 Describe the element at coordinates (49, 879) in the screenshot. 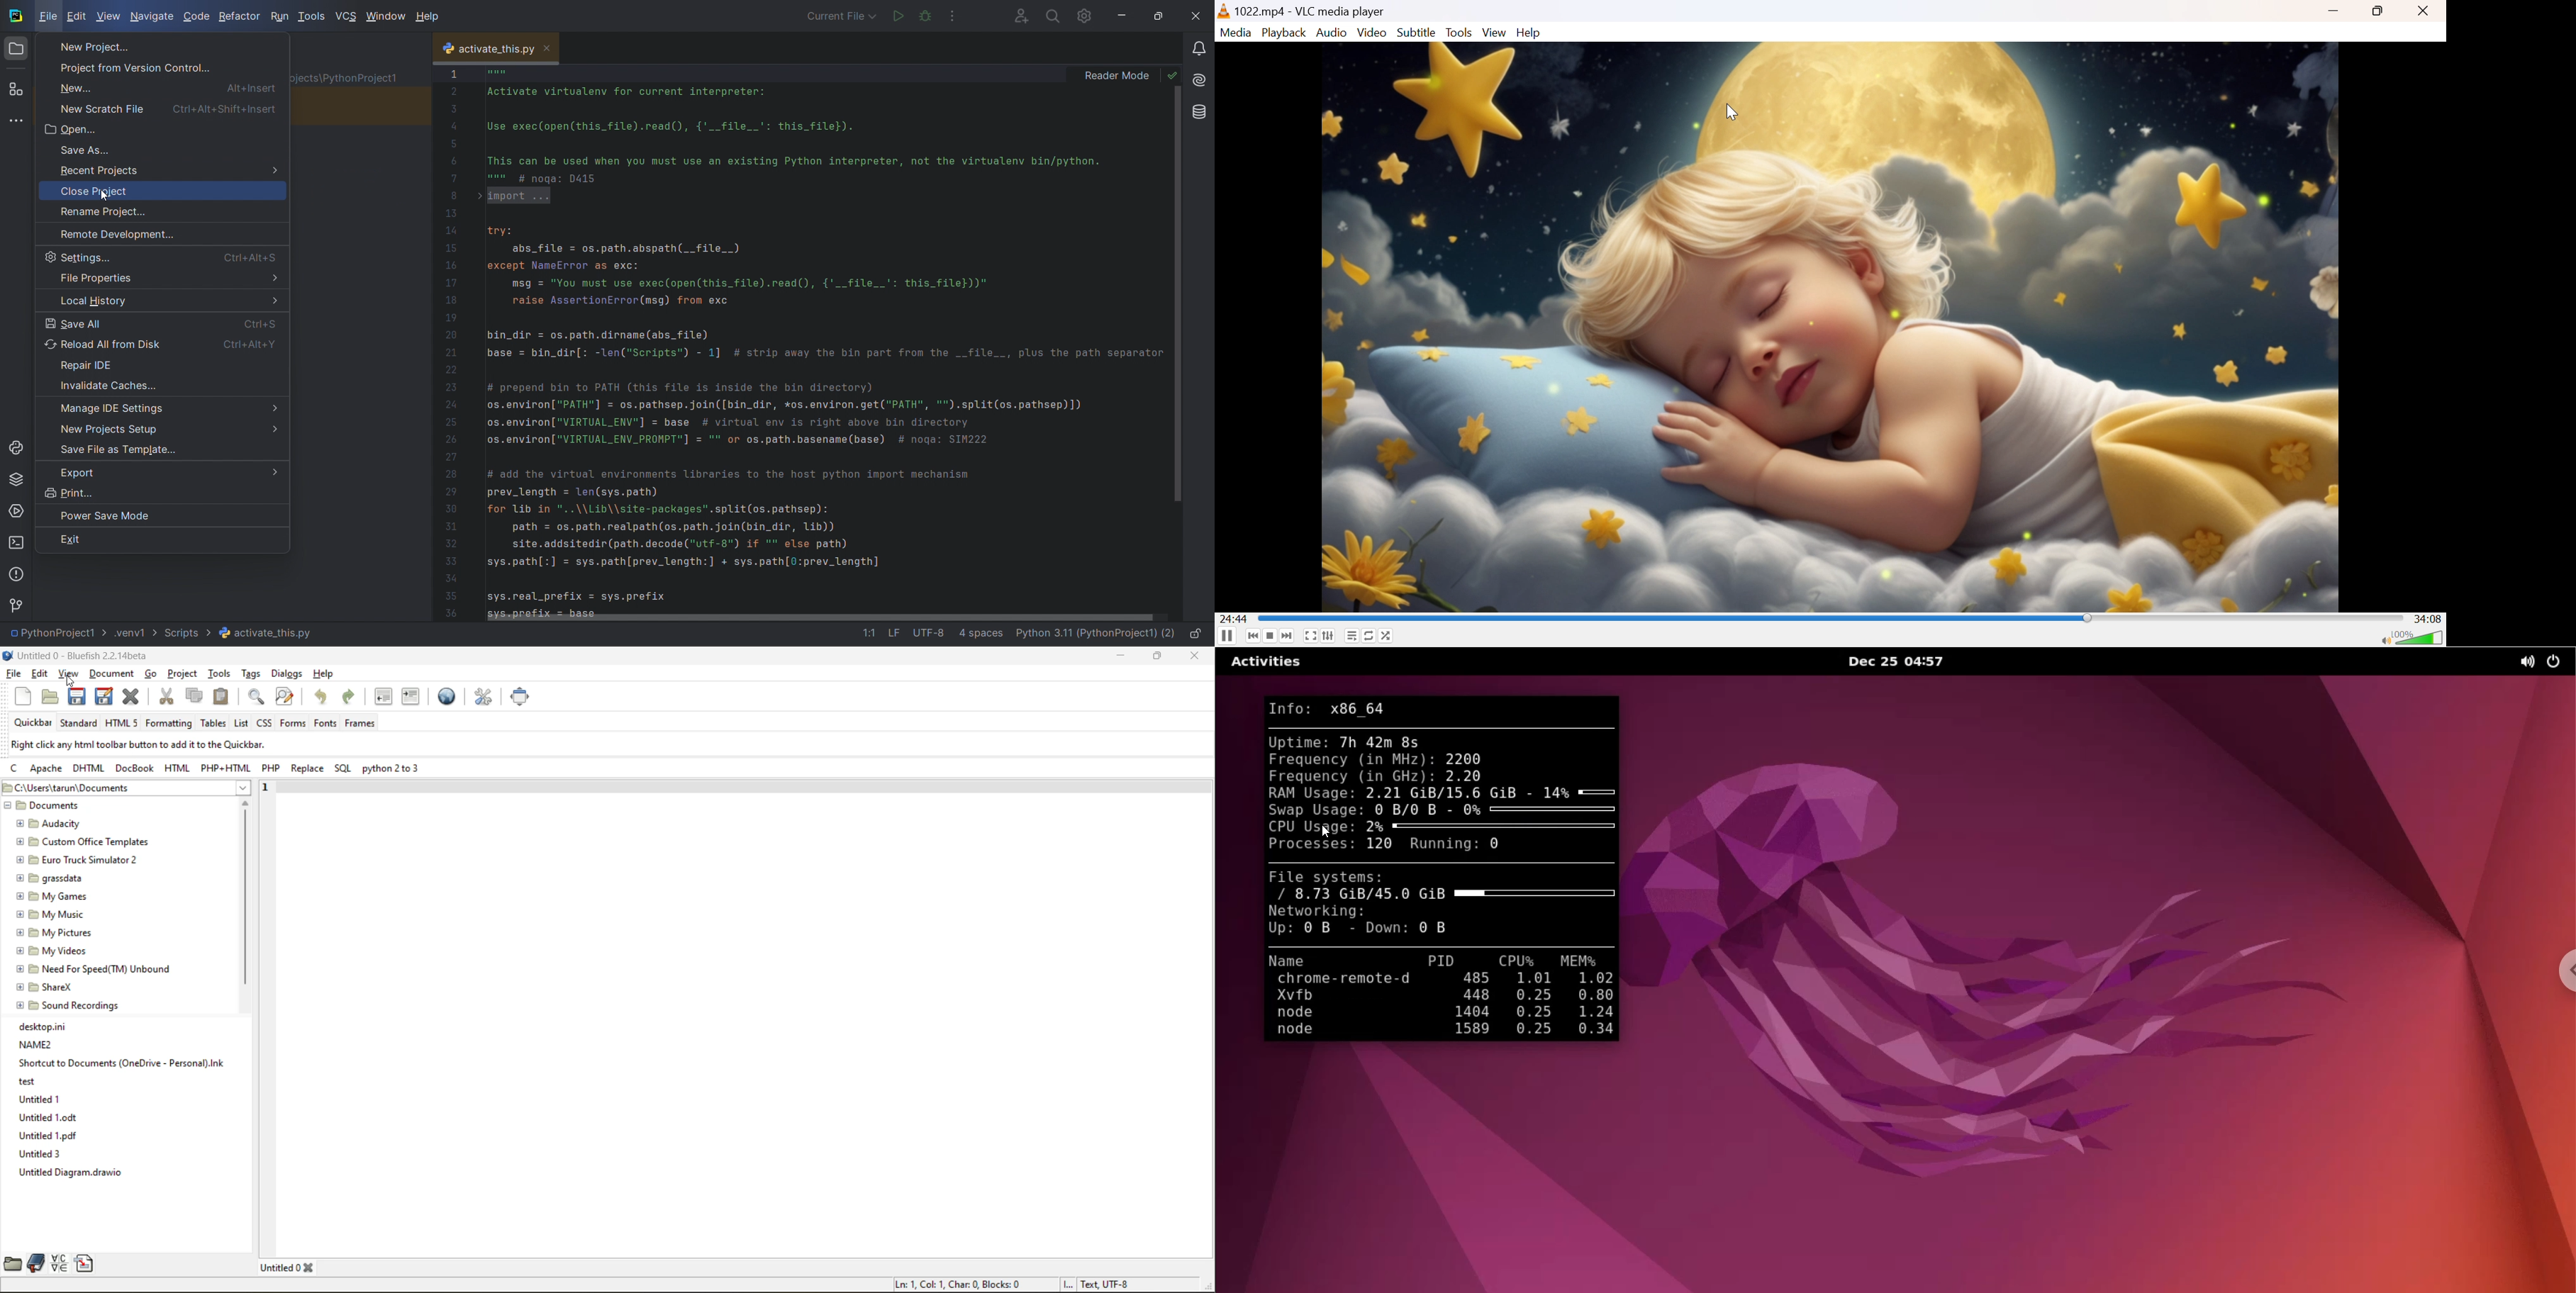

I see `grassdata` at that location.